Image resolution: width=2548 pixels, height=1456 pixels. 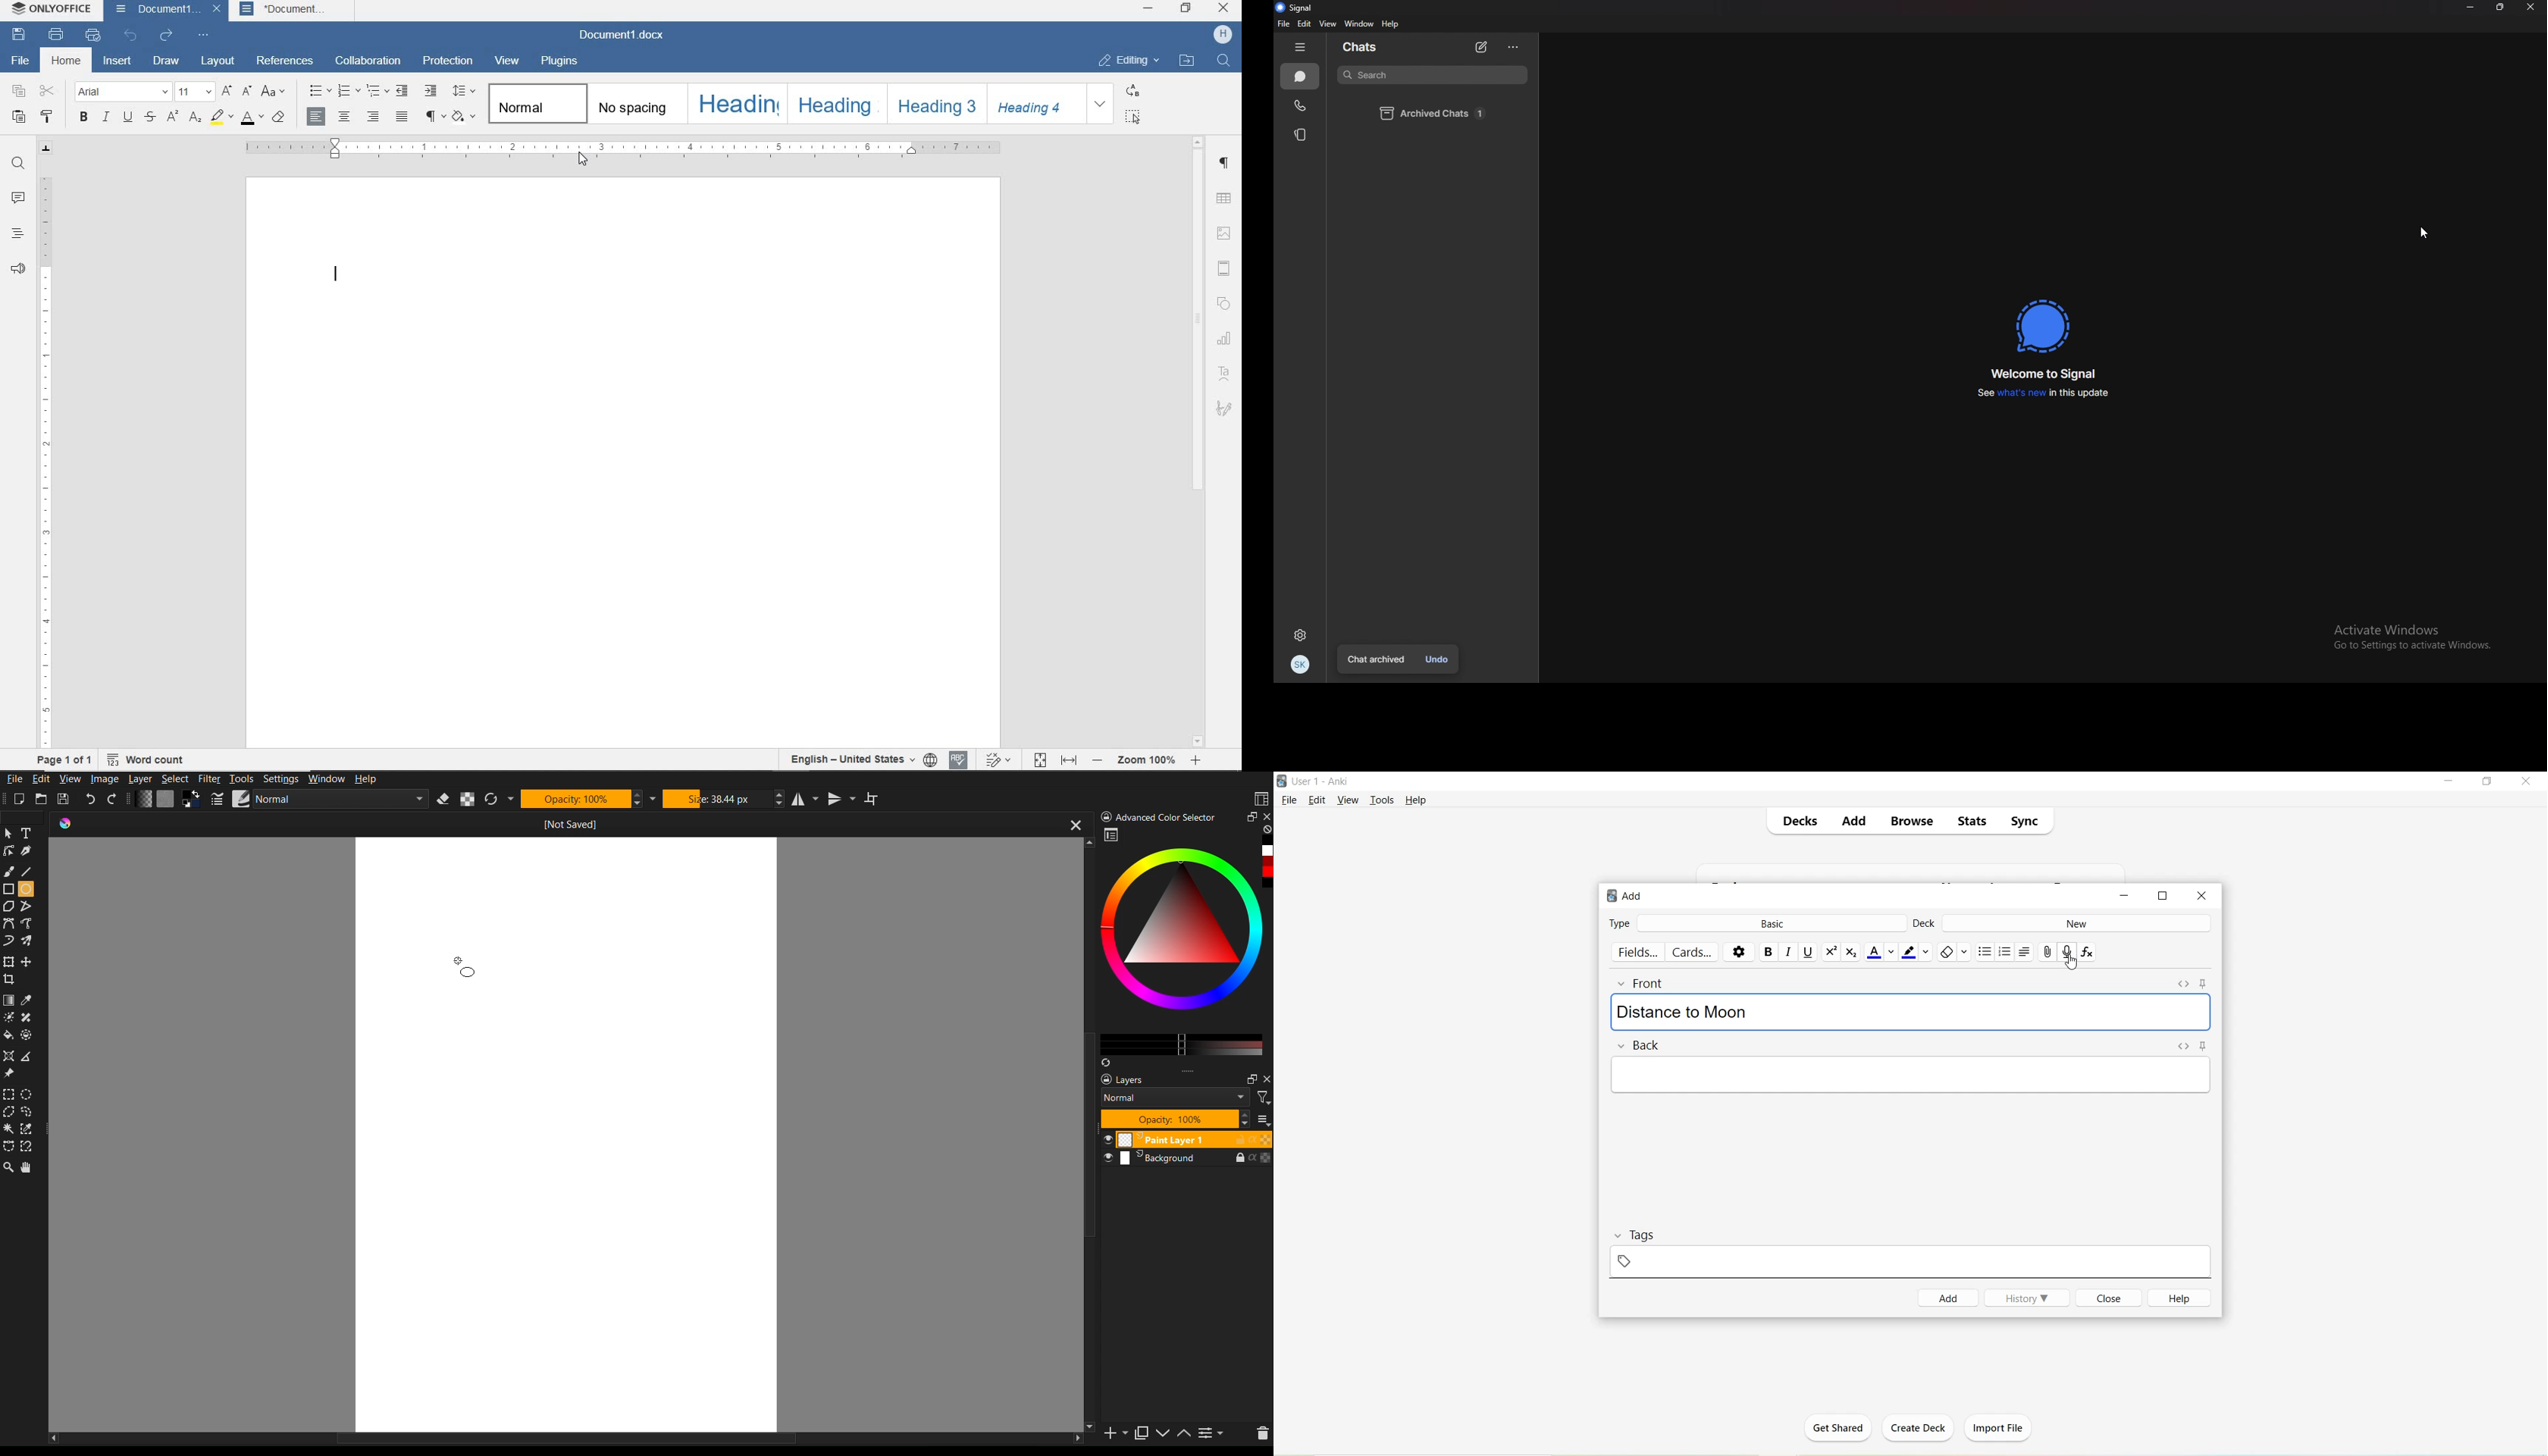 What do you see at coordinates (1149, 759) in the screenshot?
I see `Zoom 100%` at bounding box center [1149, 759].